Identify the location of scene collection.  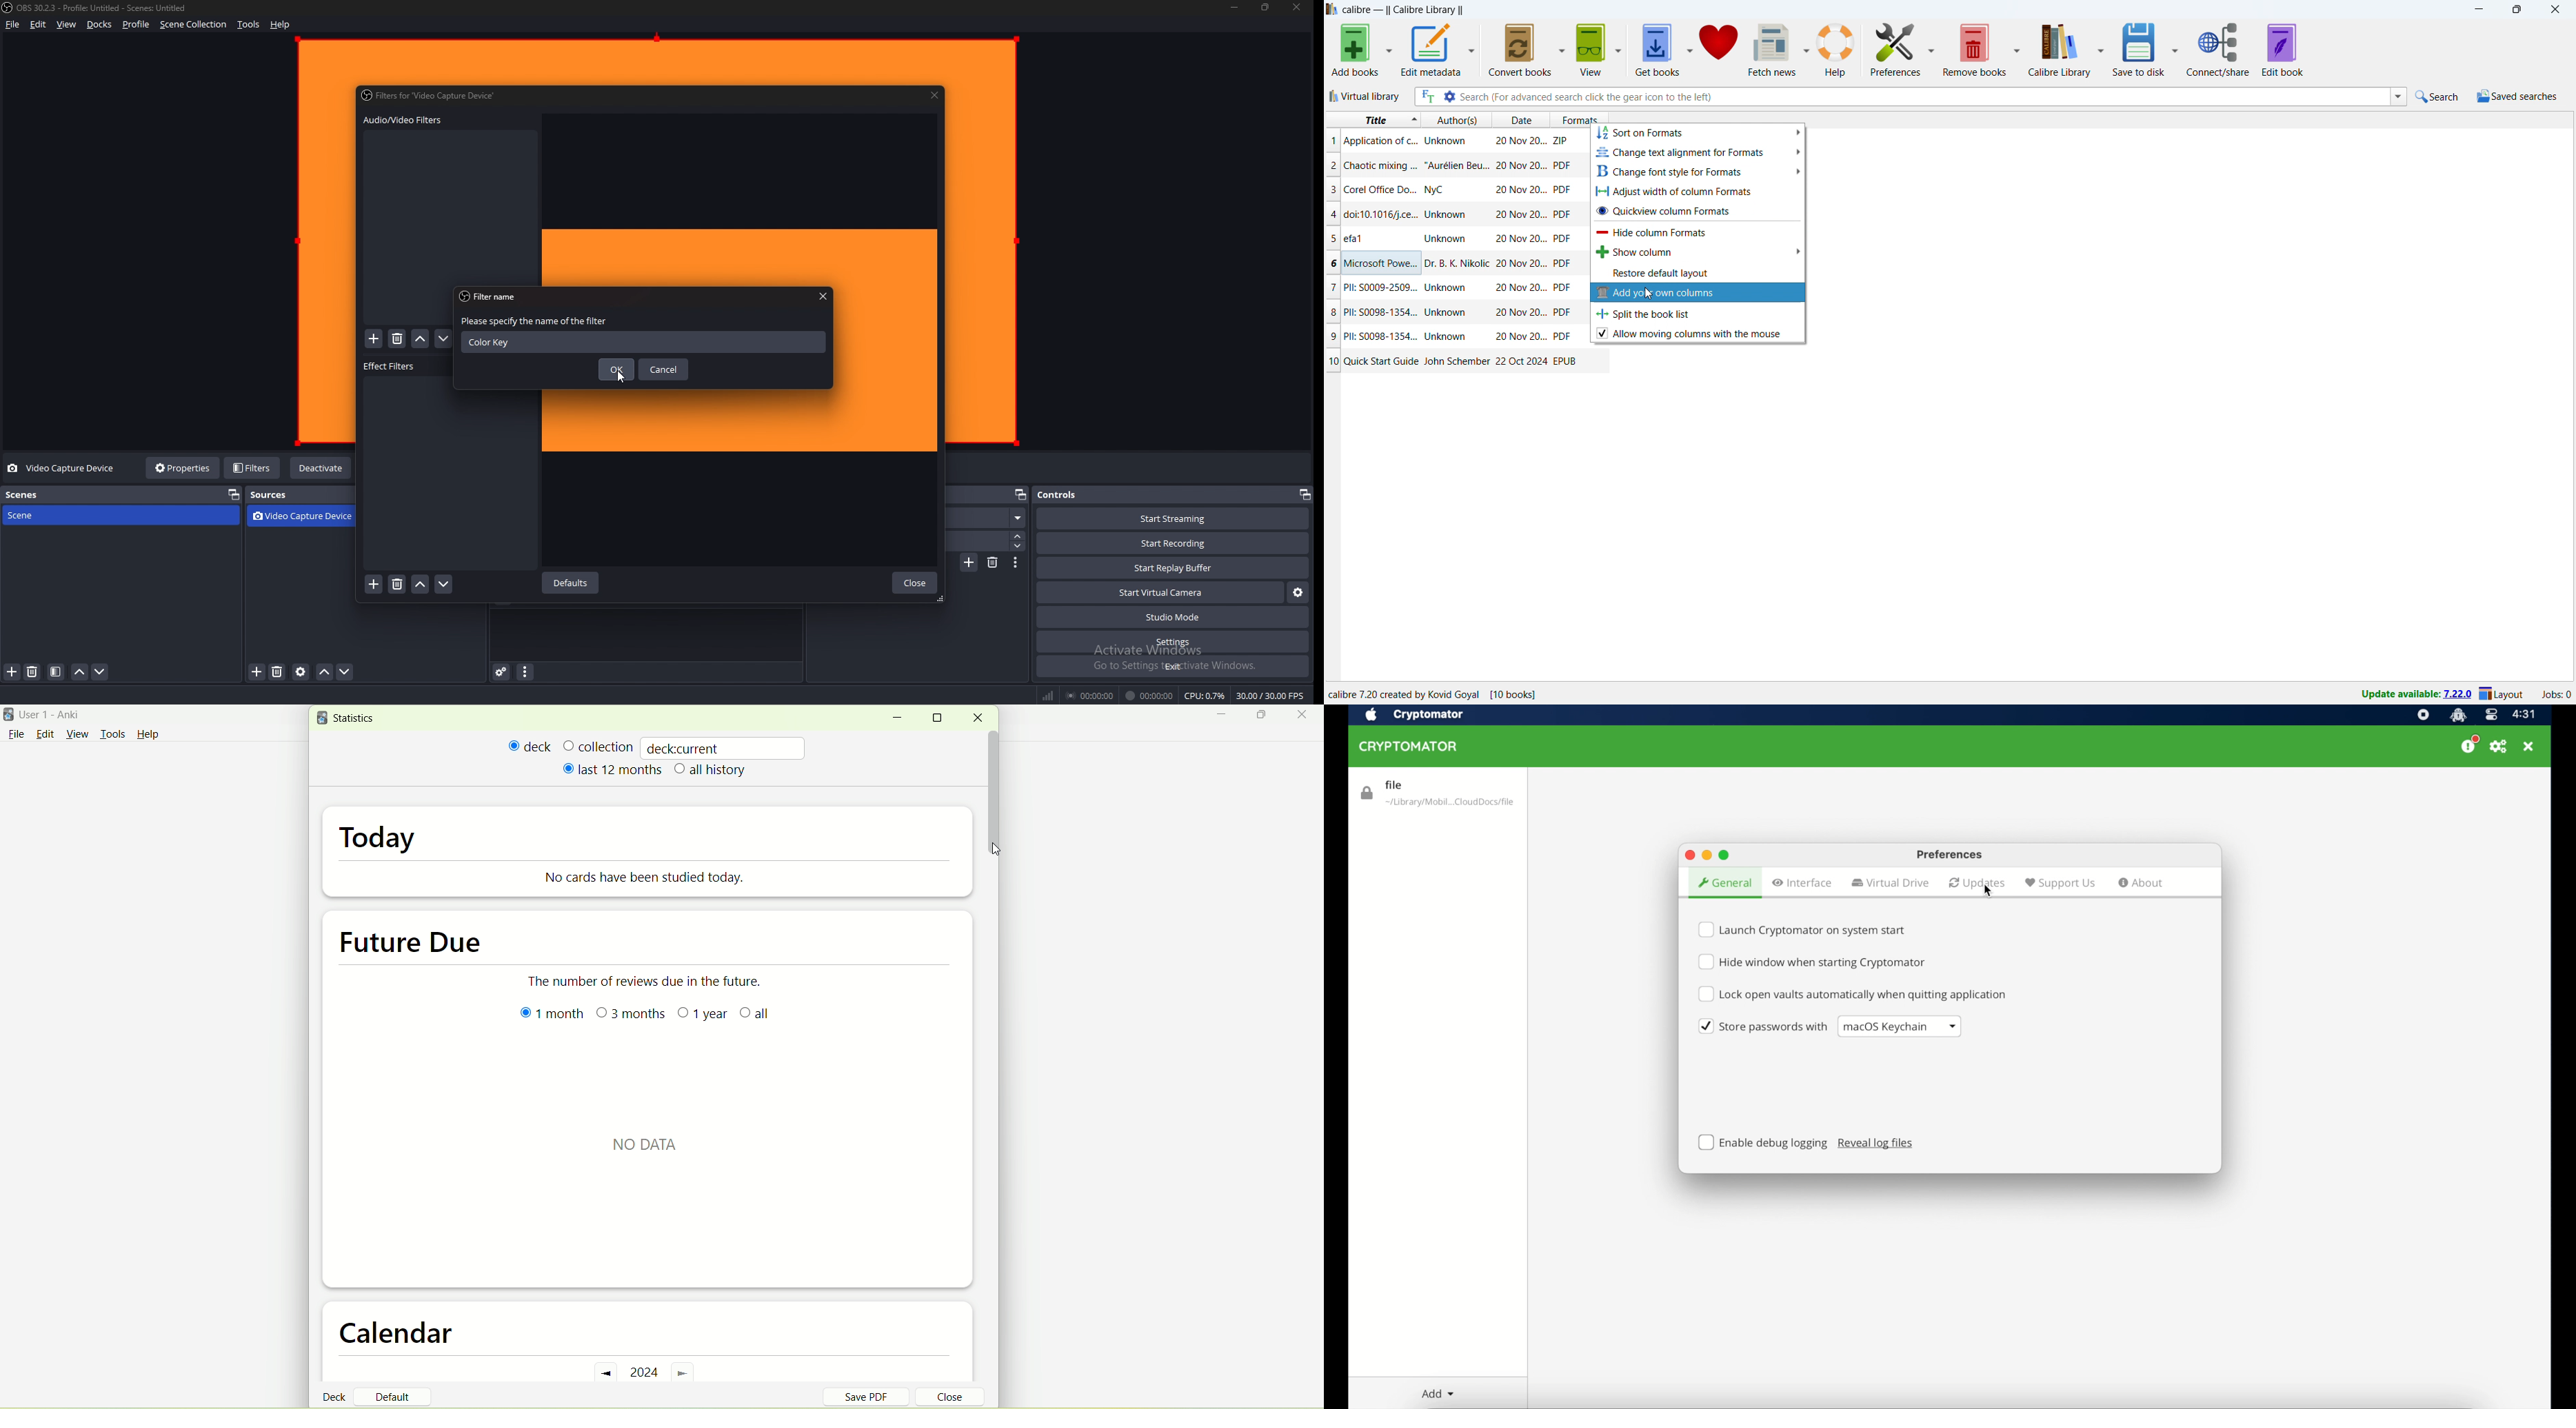
(194, 25).